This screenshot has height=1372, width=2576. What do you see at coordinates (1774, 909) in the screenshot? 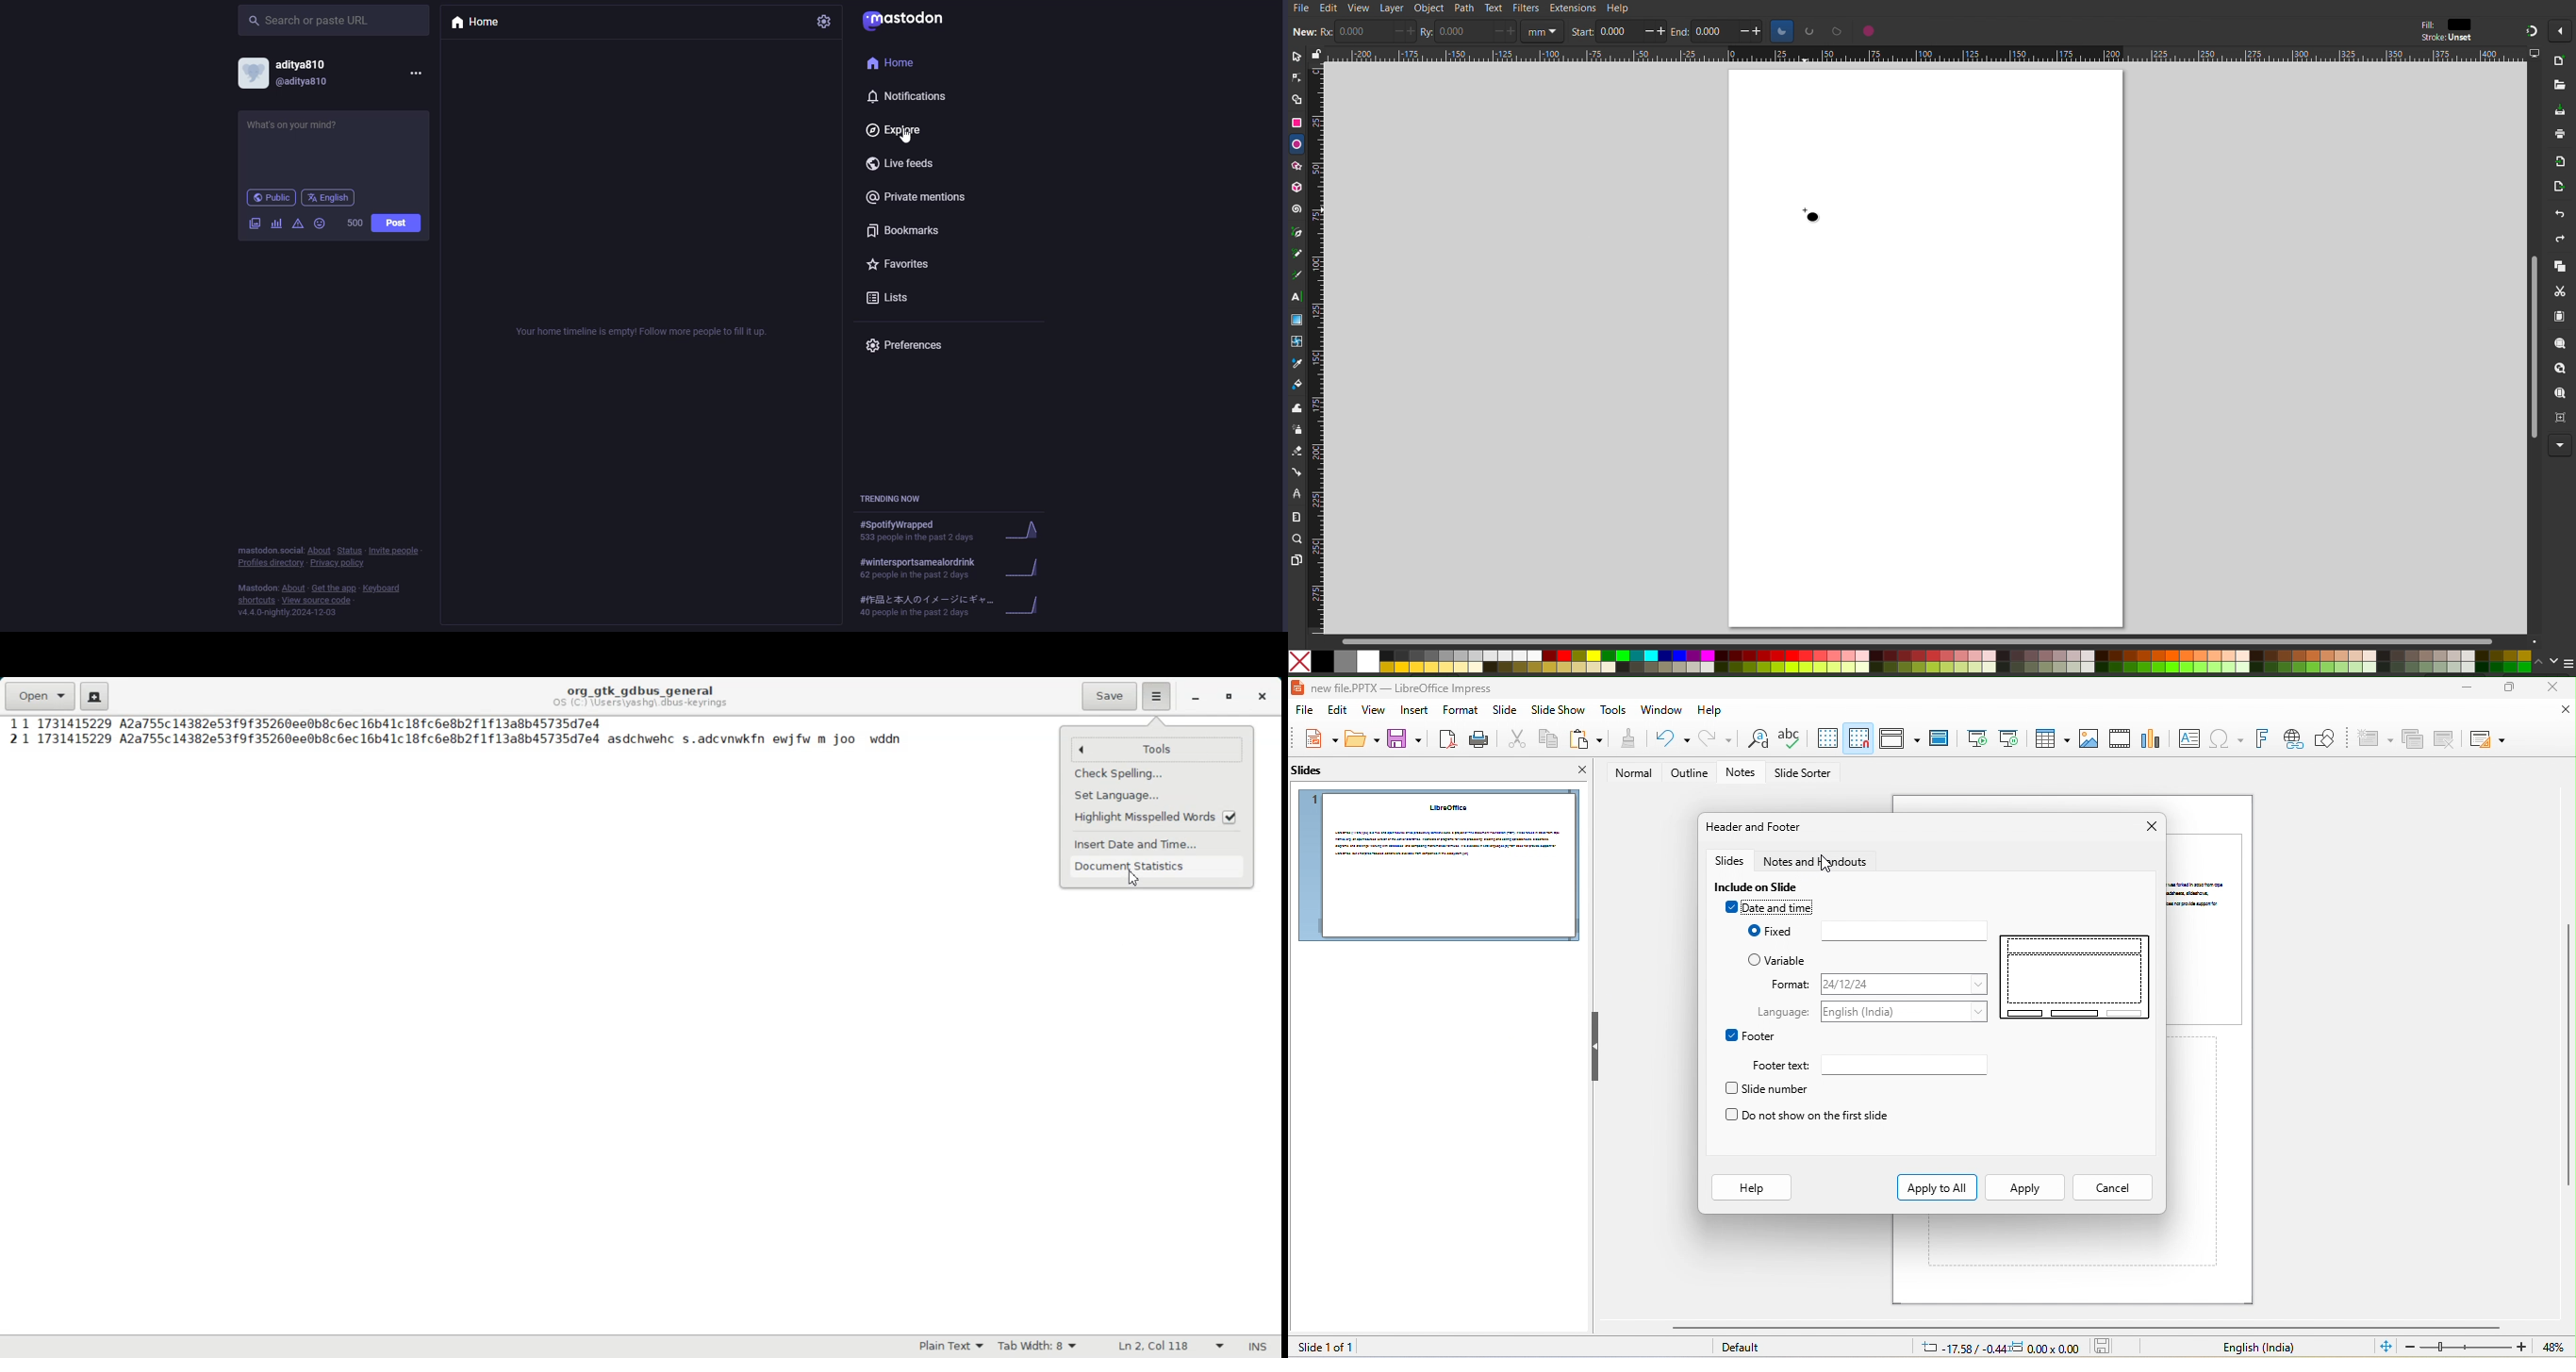
I see `date and time` at bounding box center [1774, 909].